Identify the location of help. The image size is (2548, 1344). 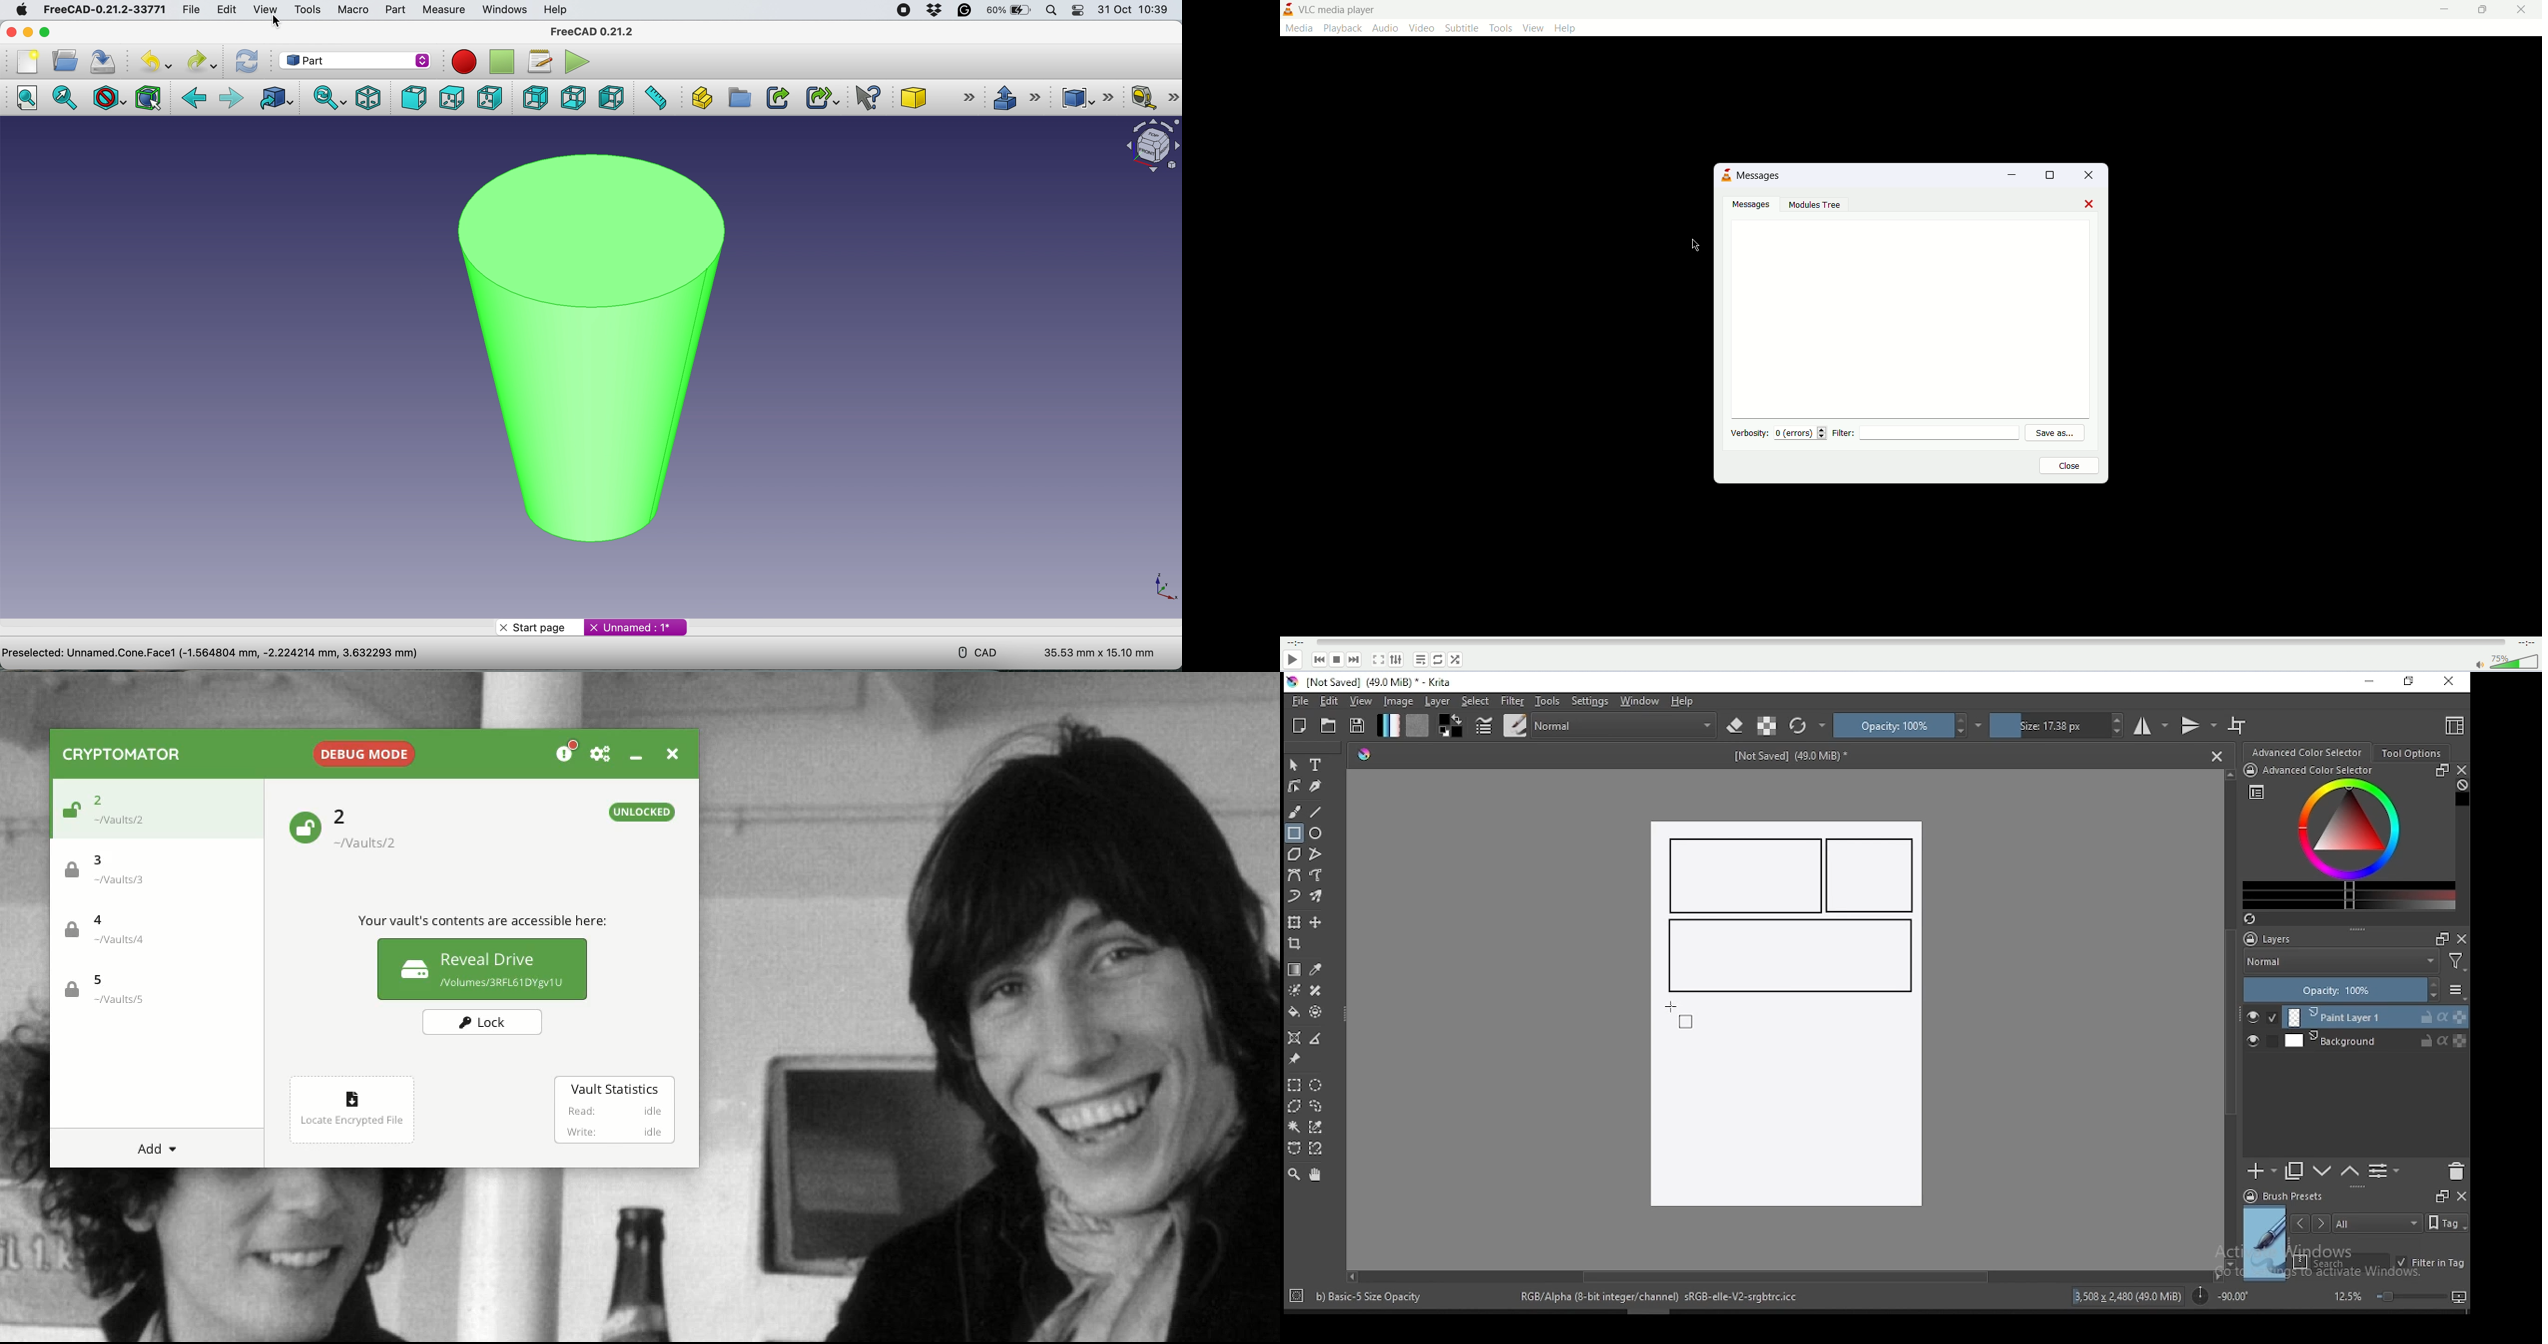
(1565, 27).